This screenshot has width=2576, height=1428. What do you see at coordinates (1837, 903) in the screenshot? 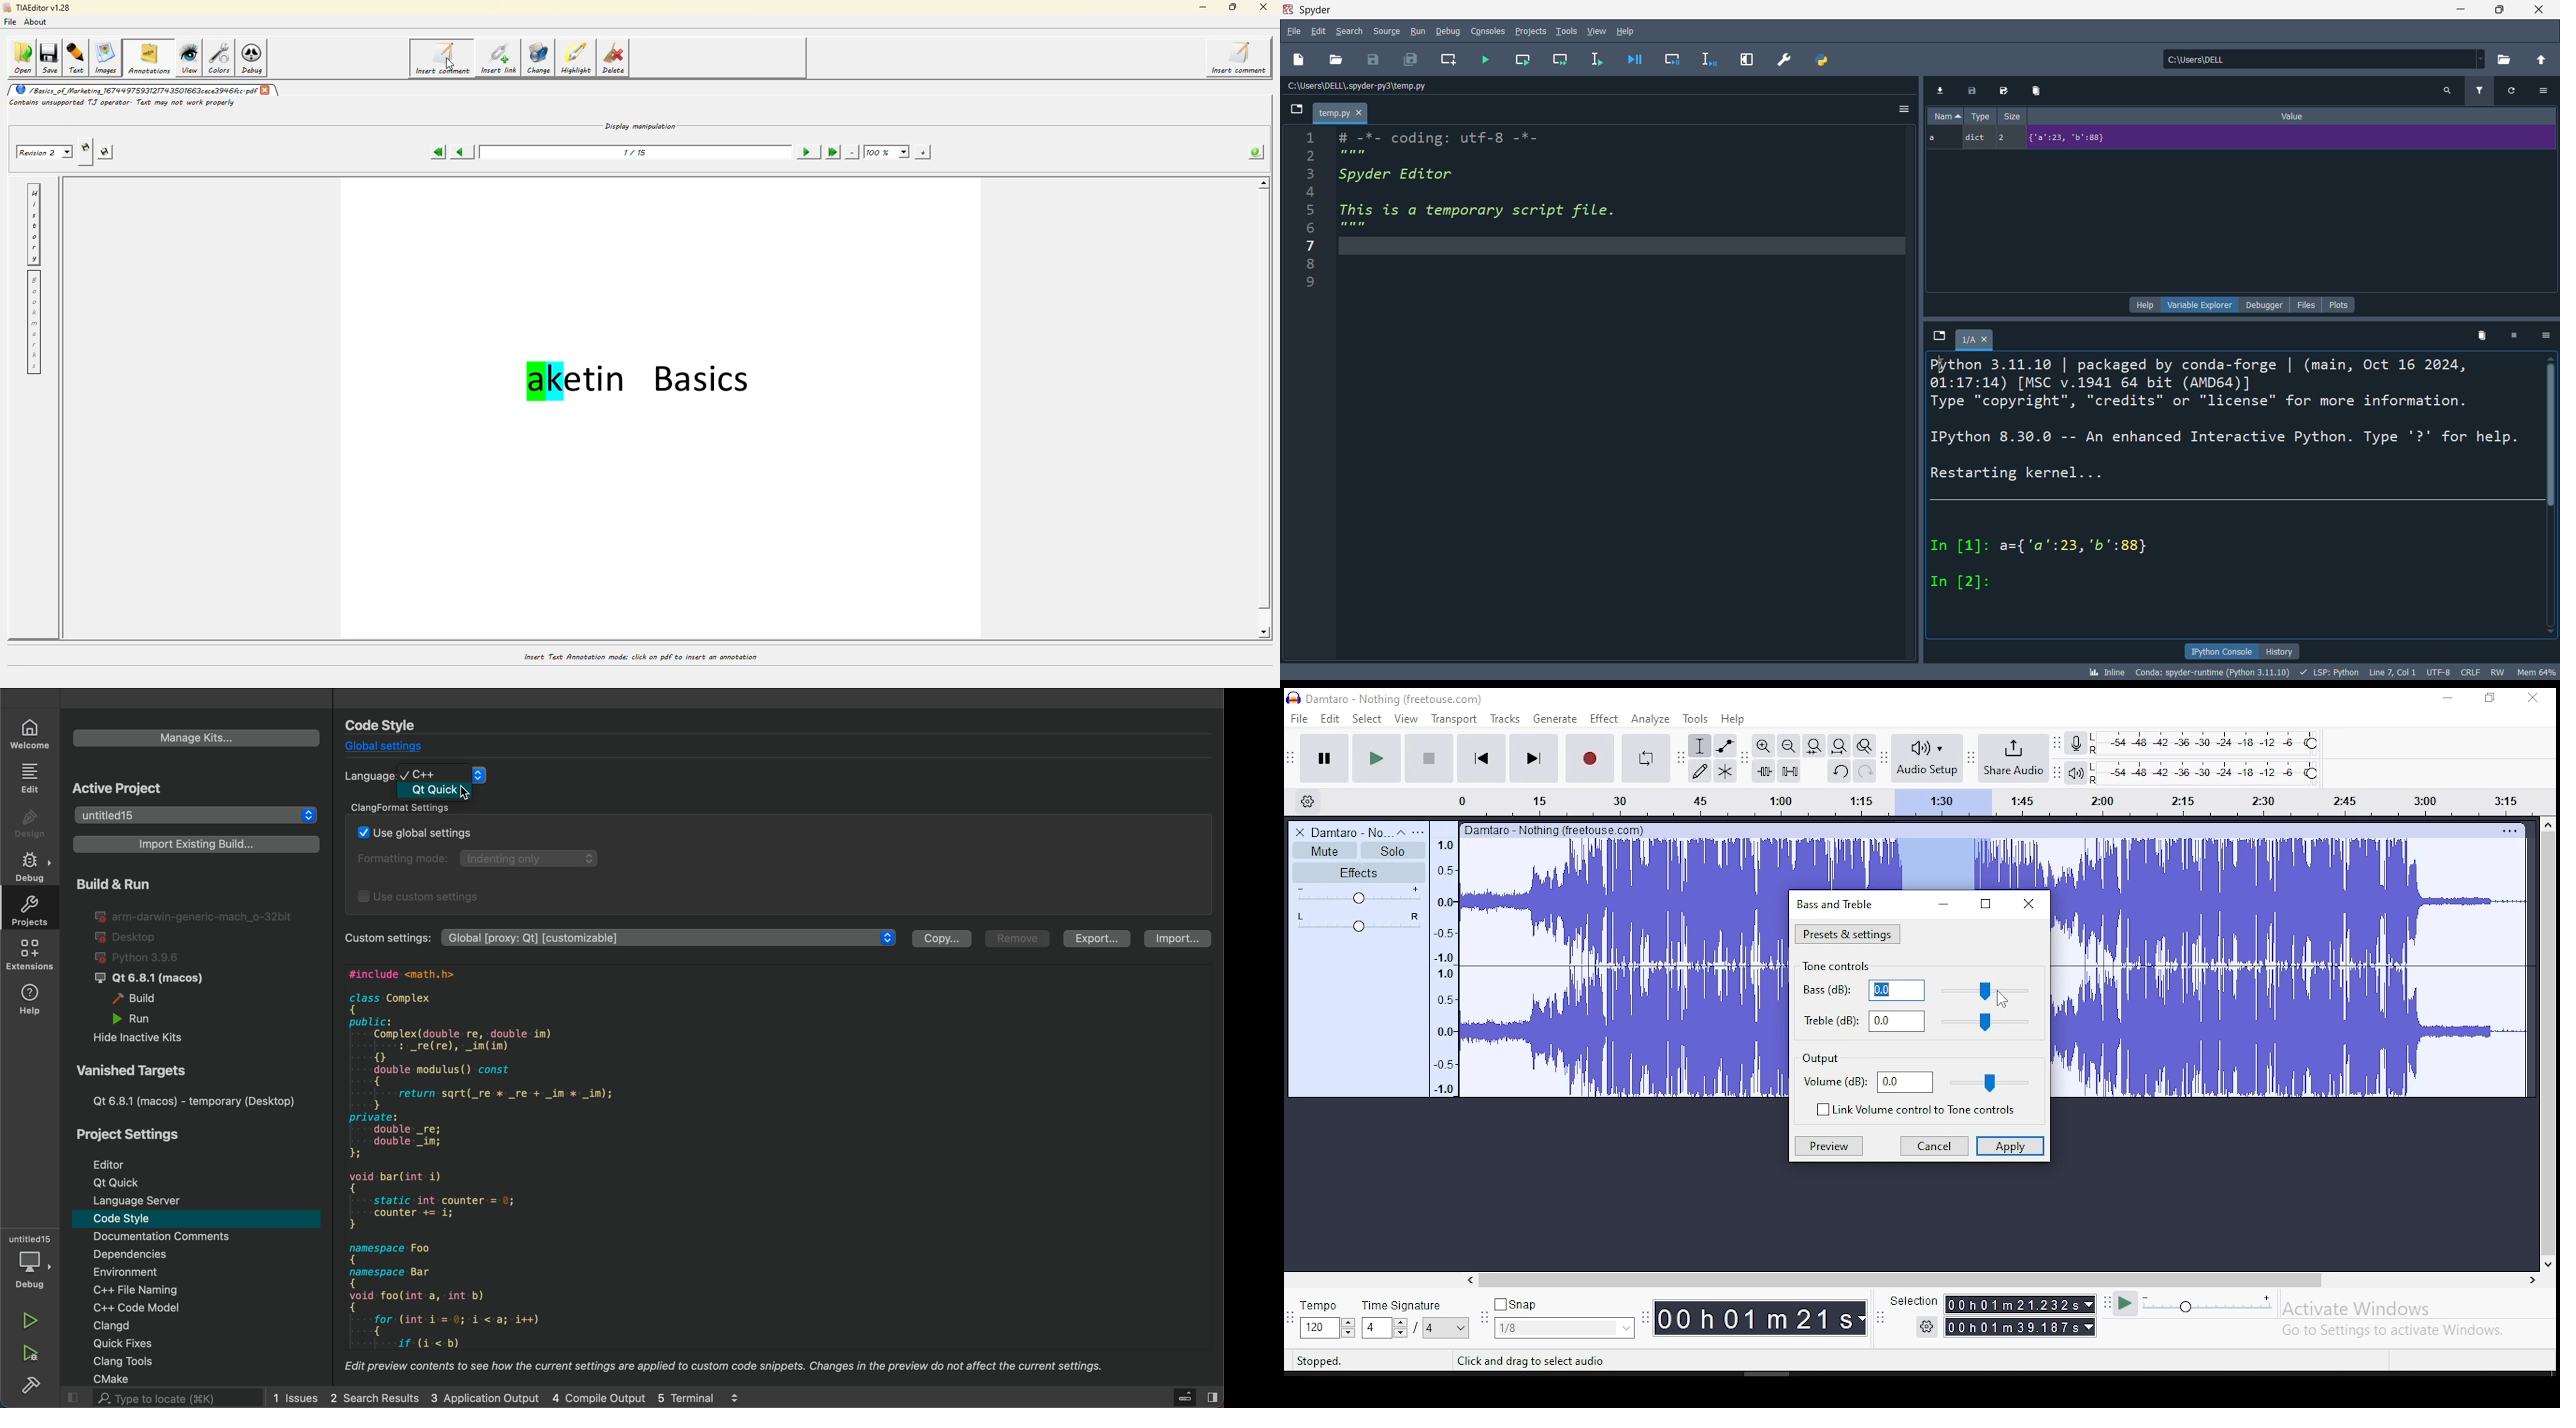
I see `bass and treble` at bounding box center [1837, 903].